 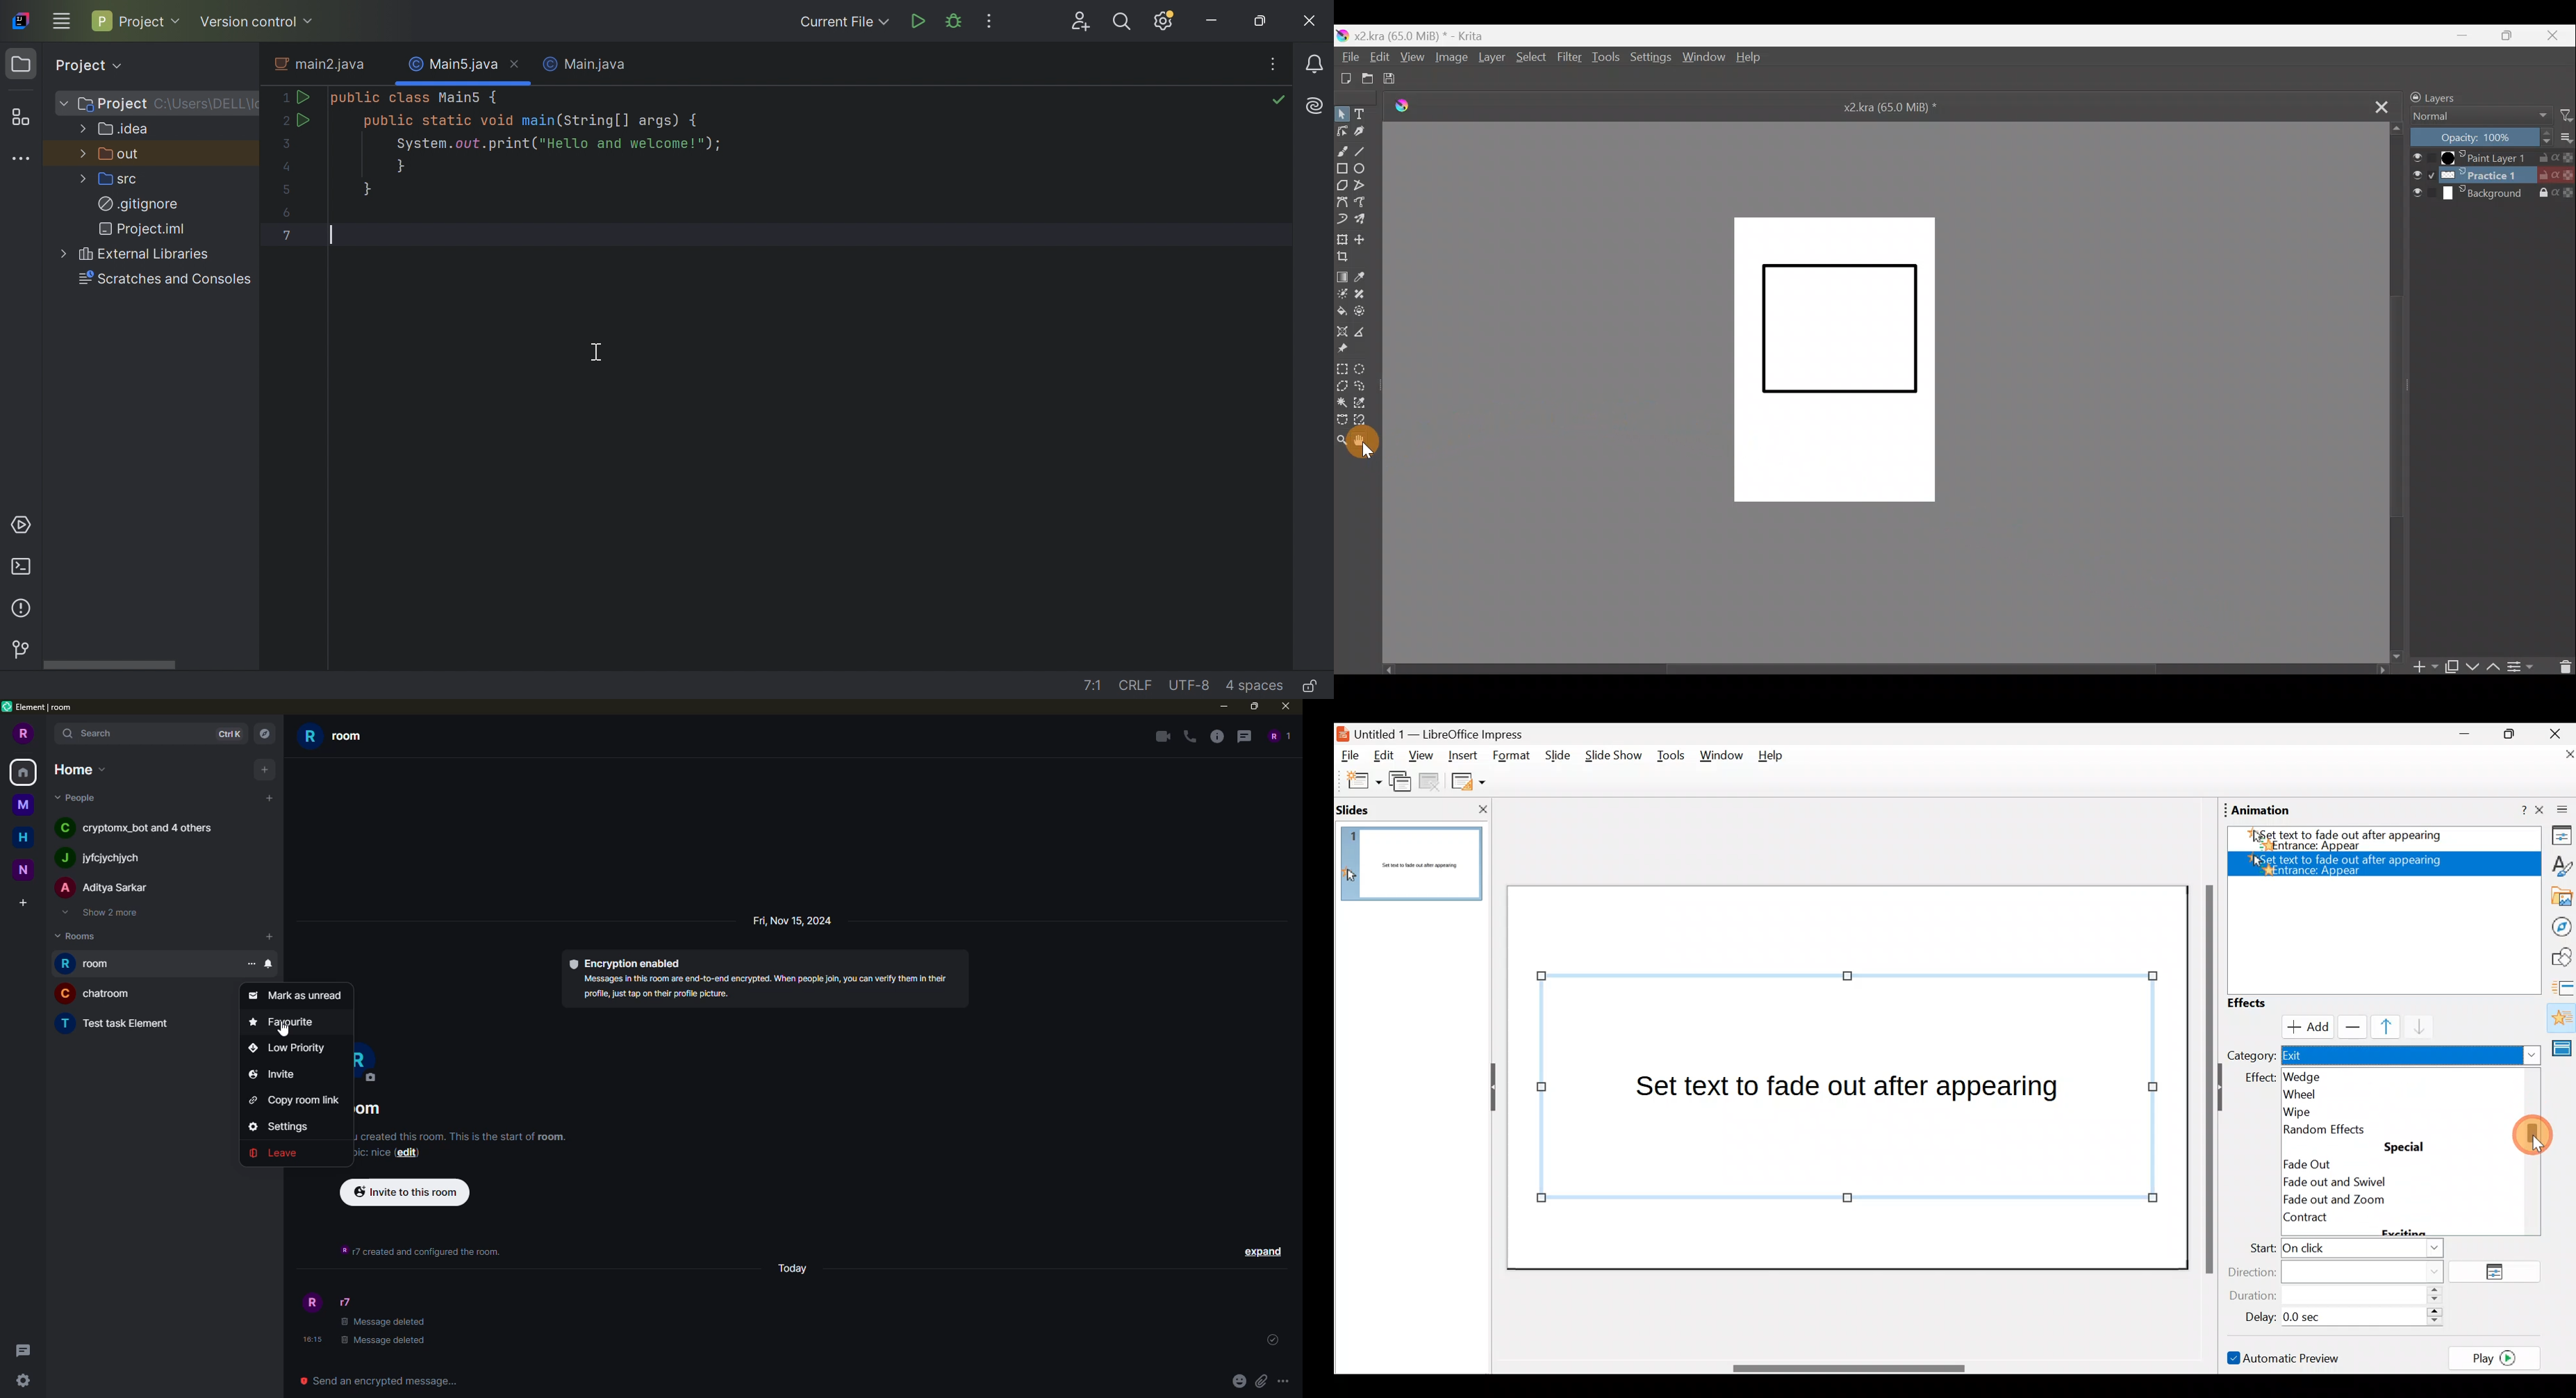 I want to click on Minimise, so click(x=2463, y=737).